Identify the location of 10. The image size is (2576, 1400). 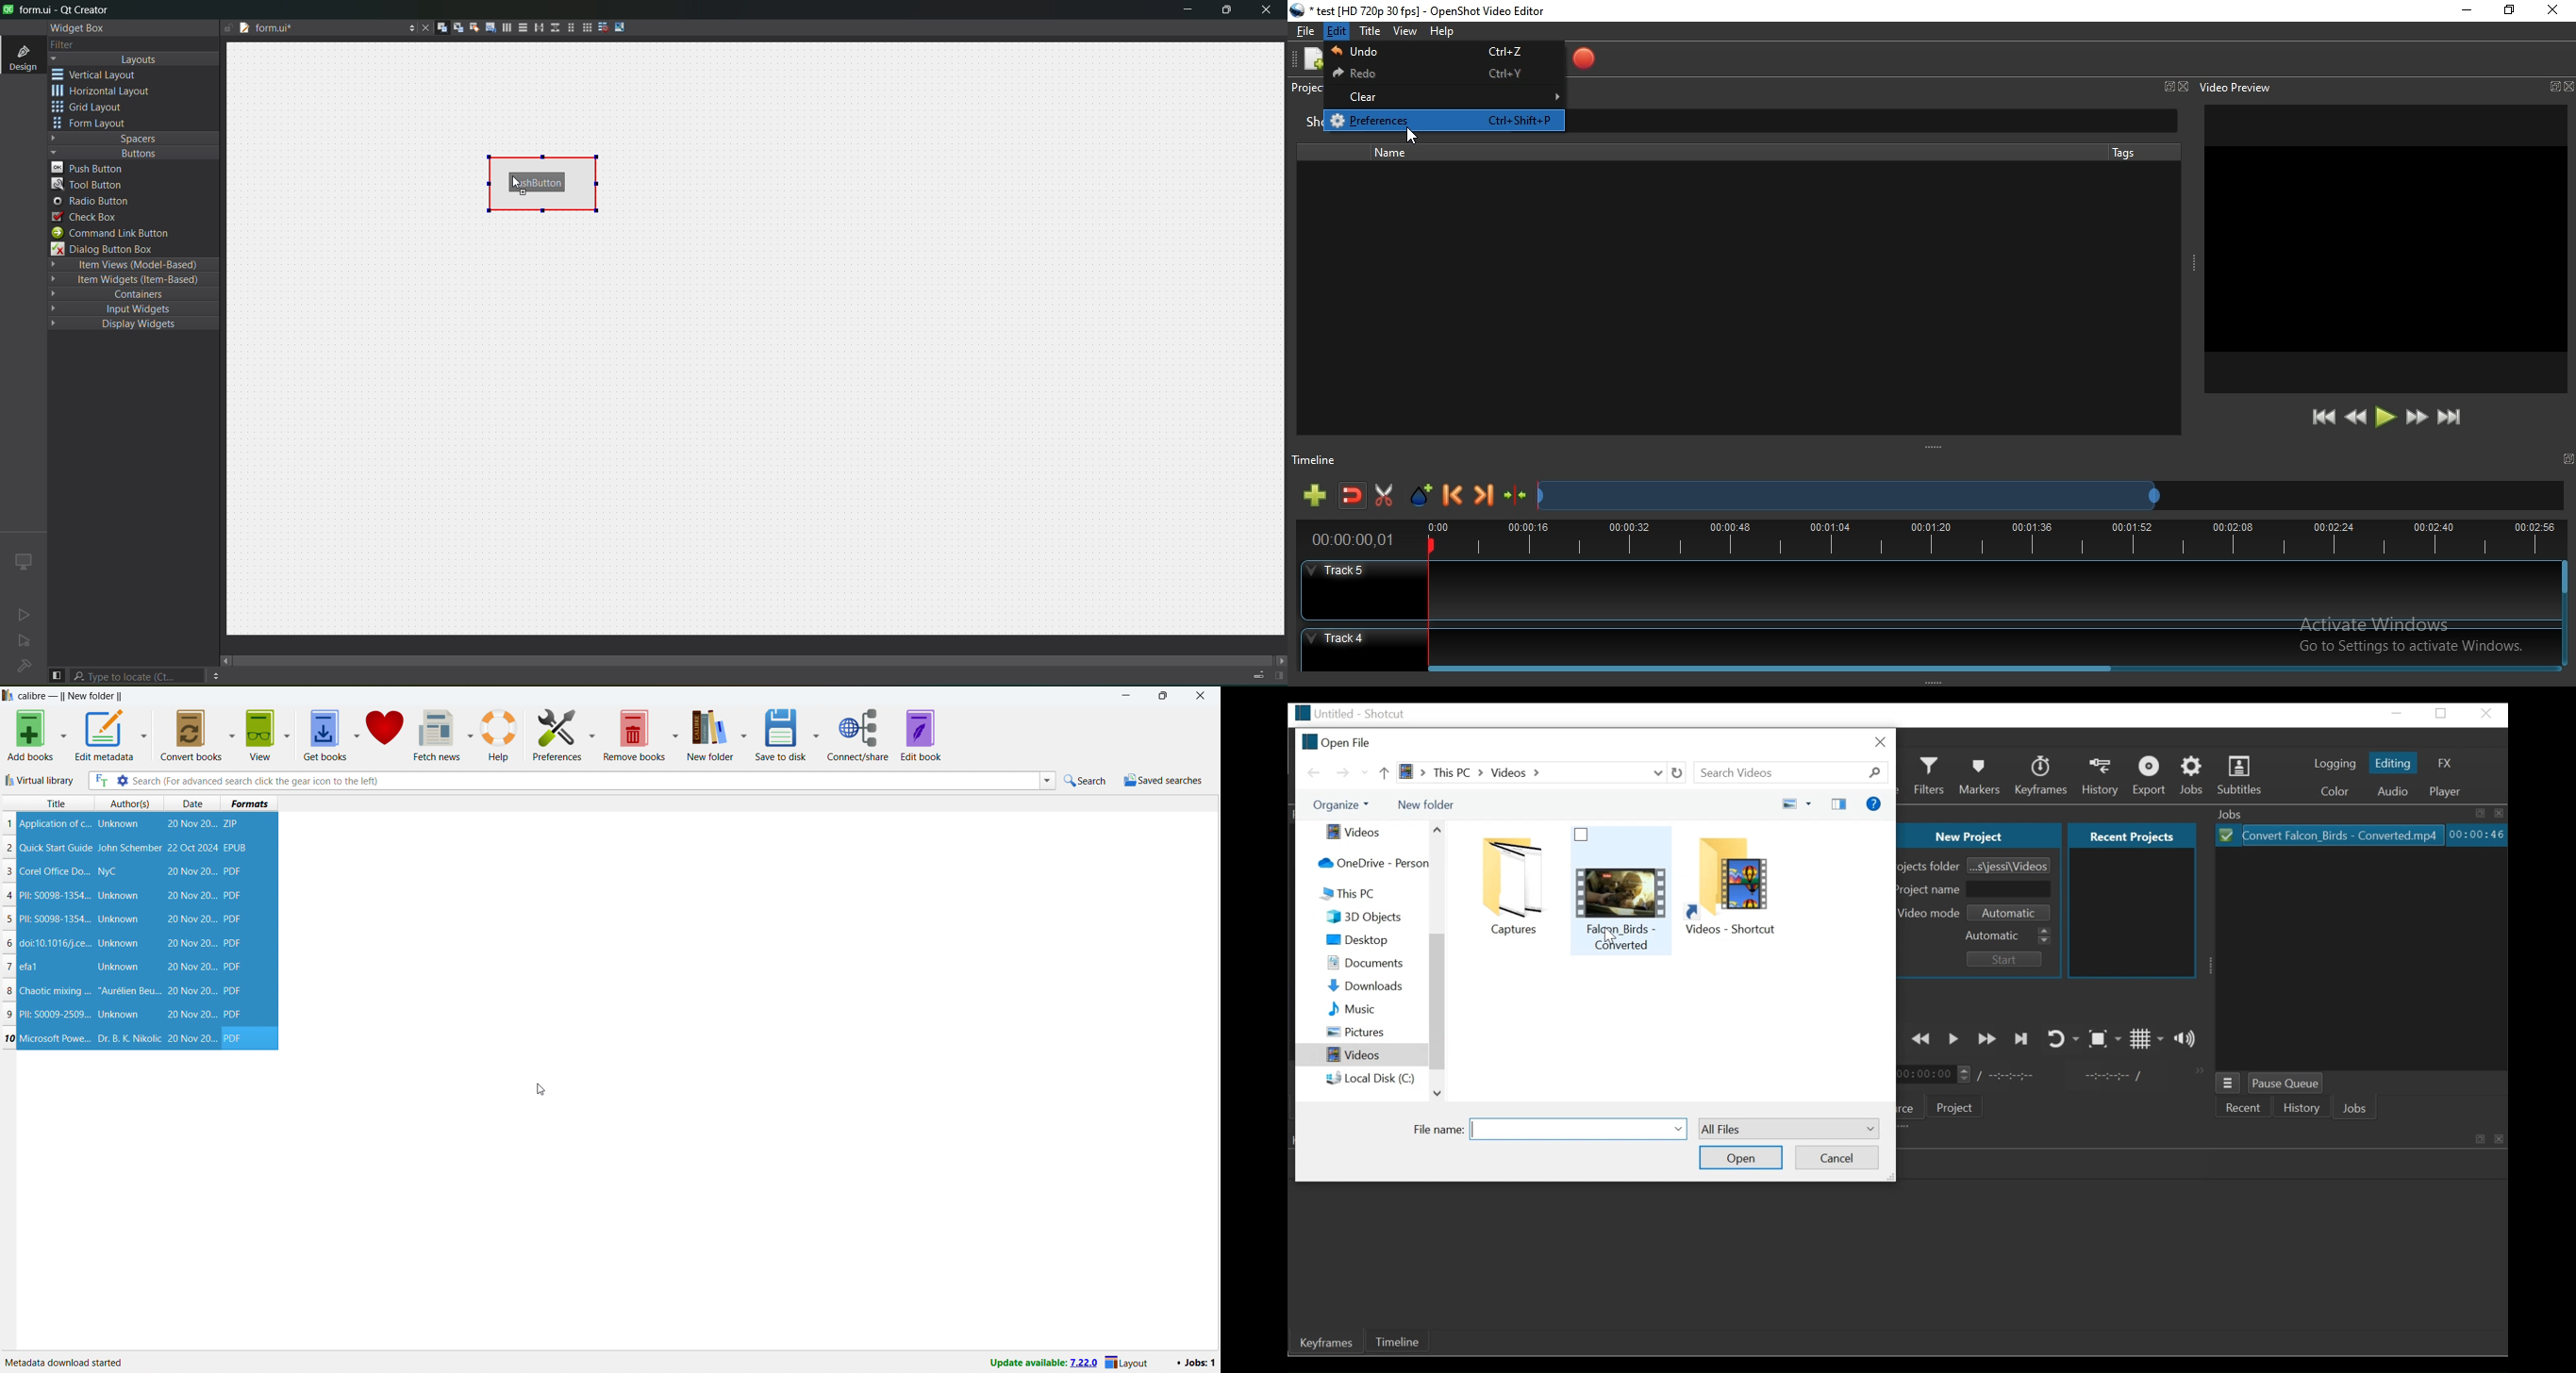
(10, 1038).